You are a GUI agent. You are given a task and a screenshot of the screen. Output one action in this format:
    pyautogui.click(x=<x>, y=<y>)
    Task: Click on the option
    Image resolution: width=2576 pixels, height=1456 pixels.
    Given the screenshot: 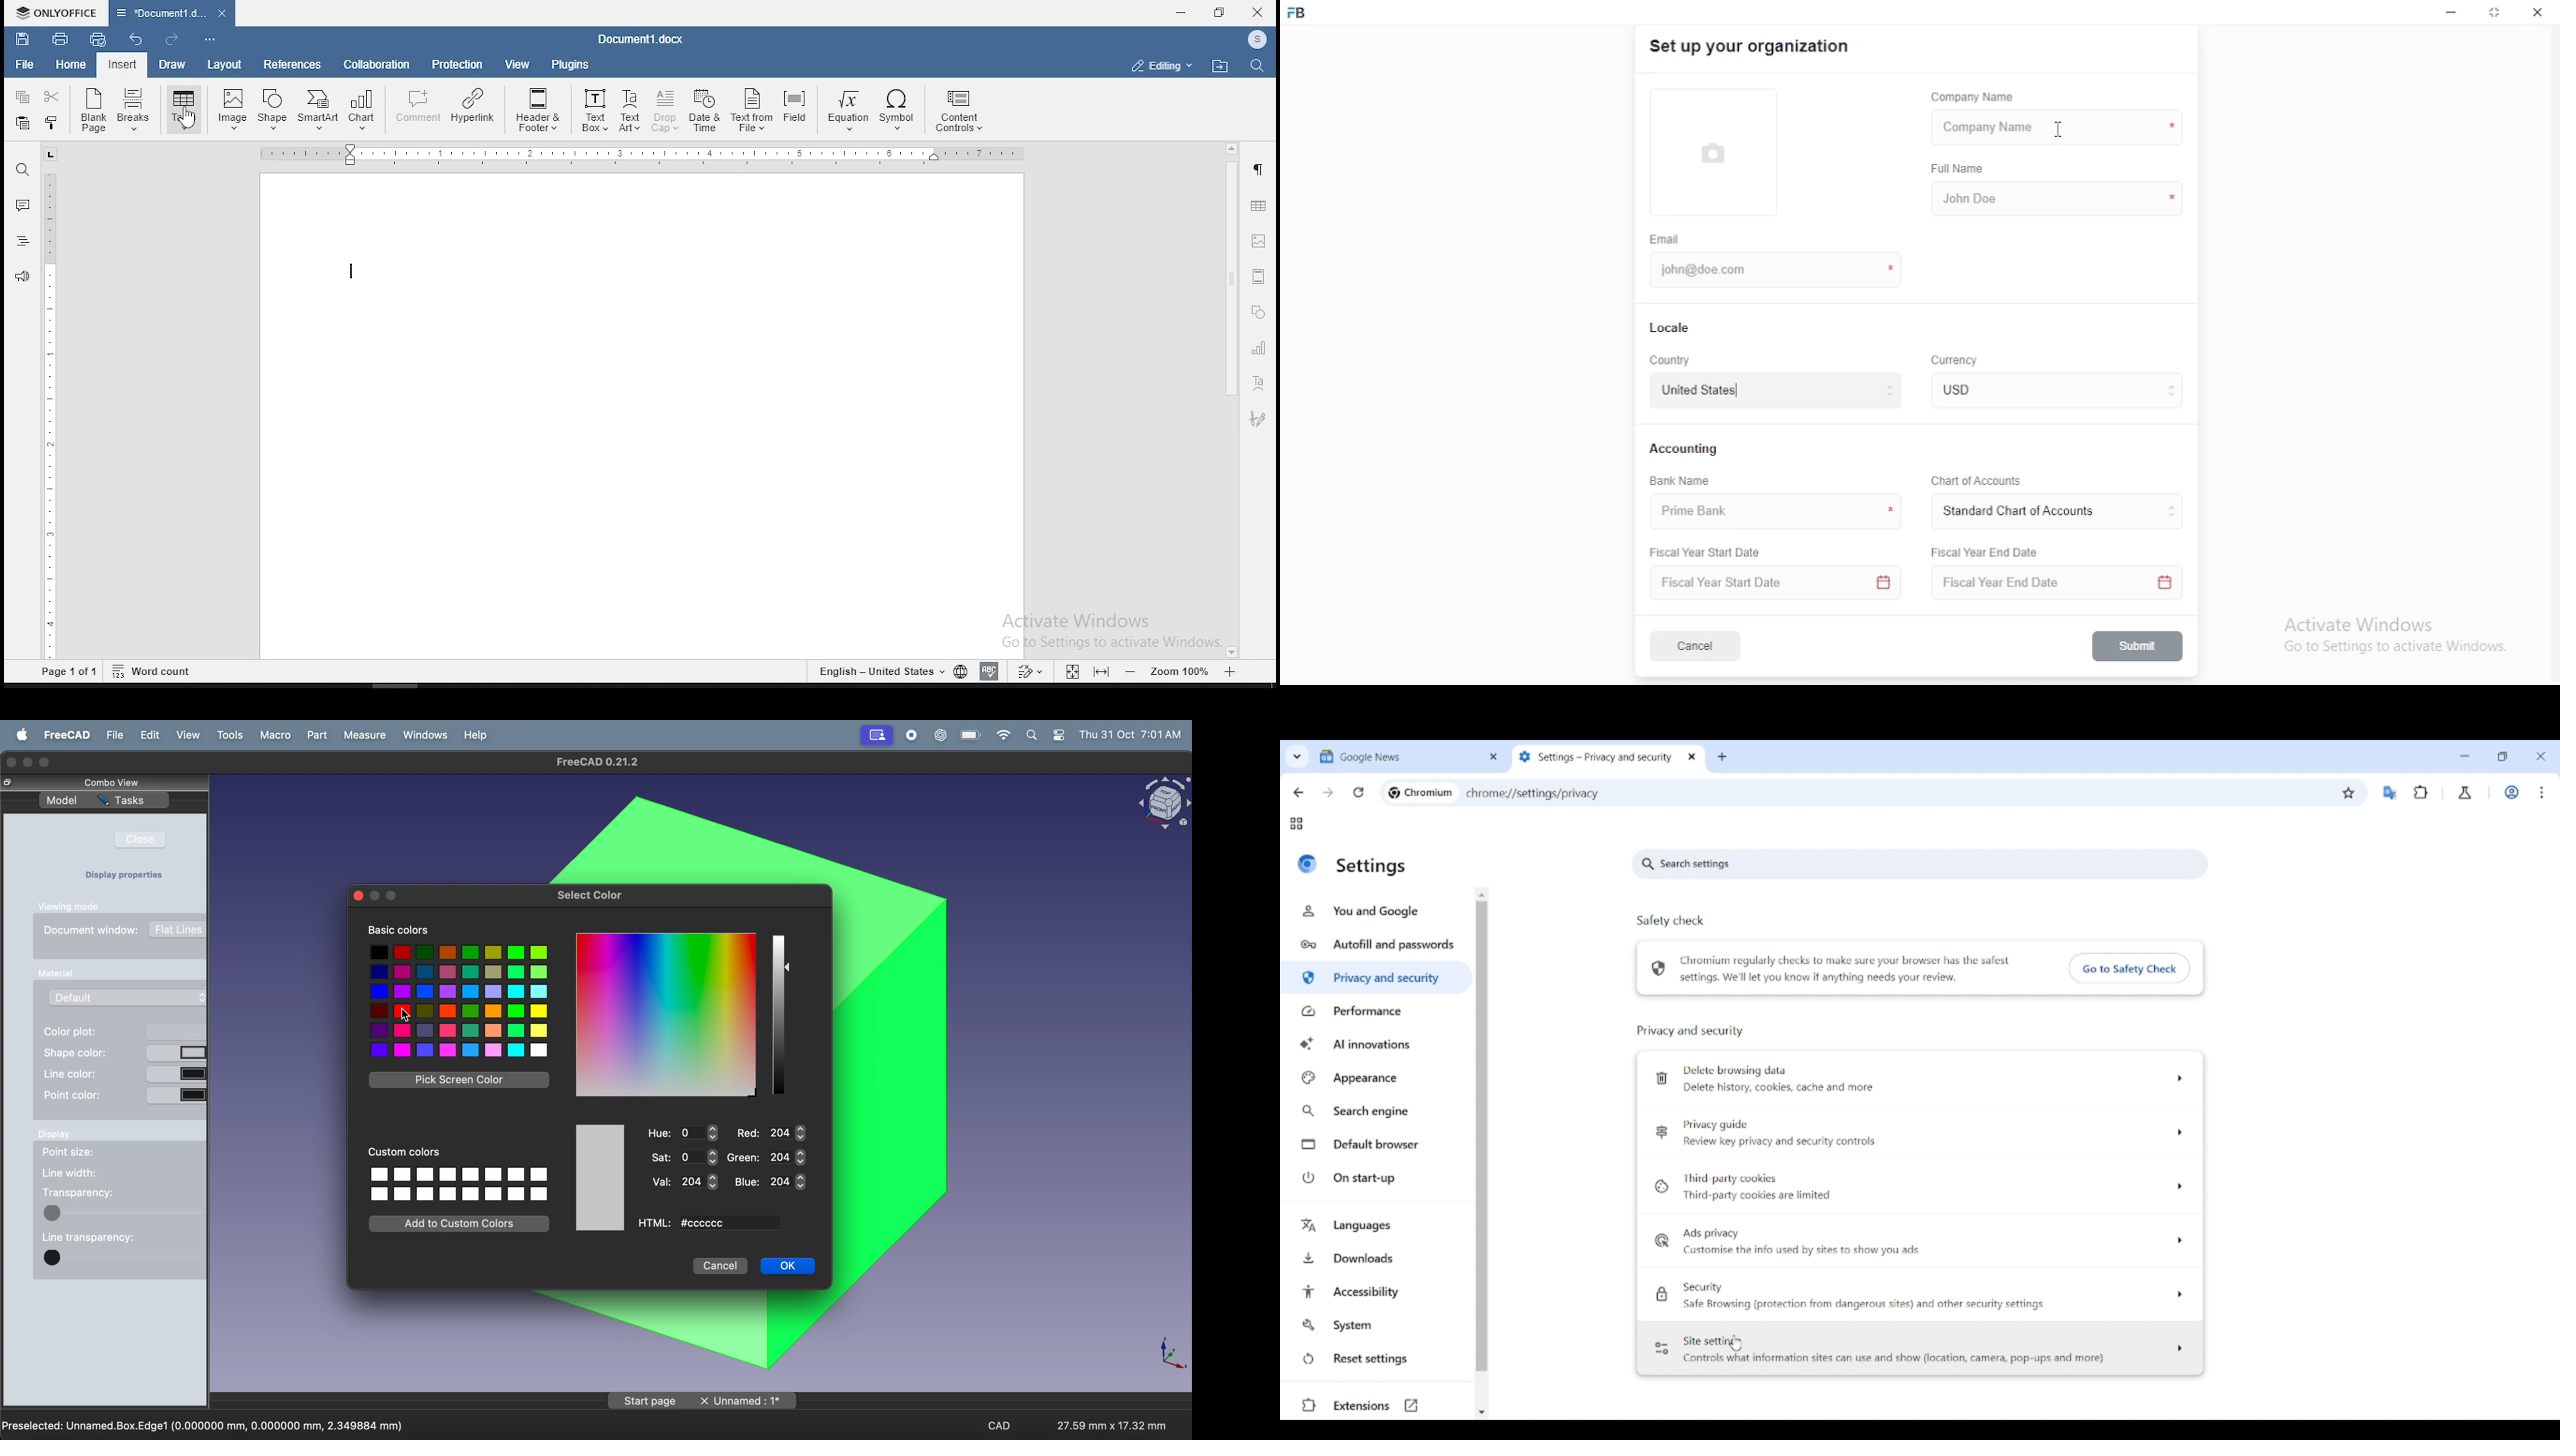 What is the action you would take?
    pyautogui.click(x=458, y=1184)
    